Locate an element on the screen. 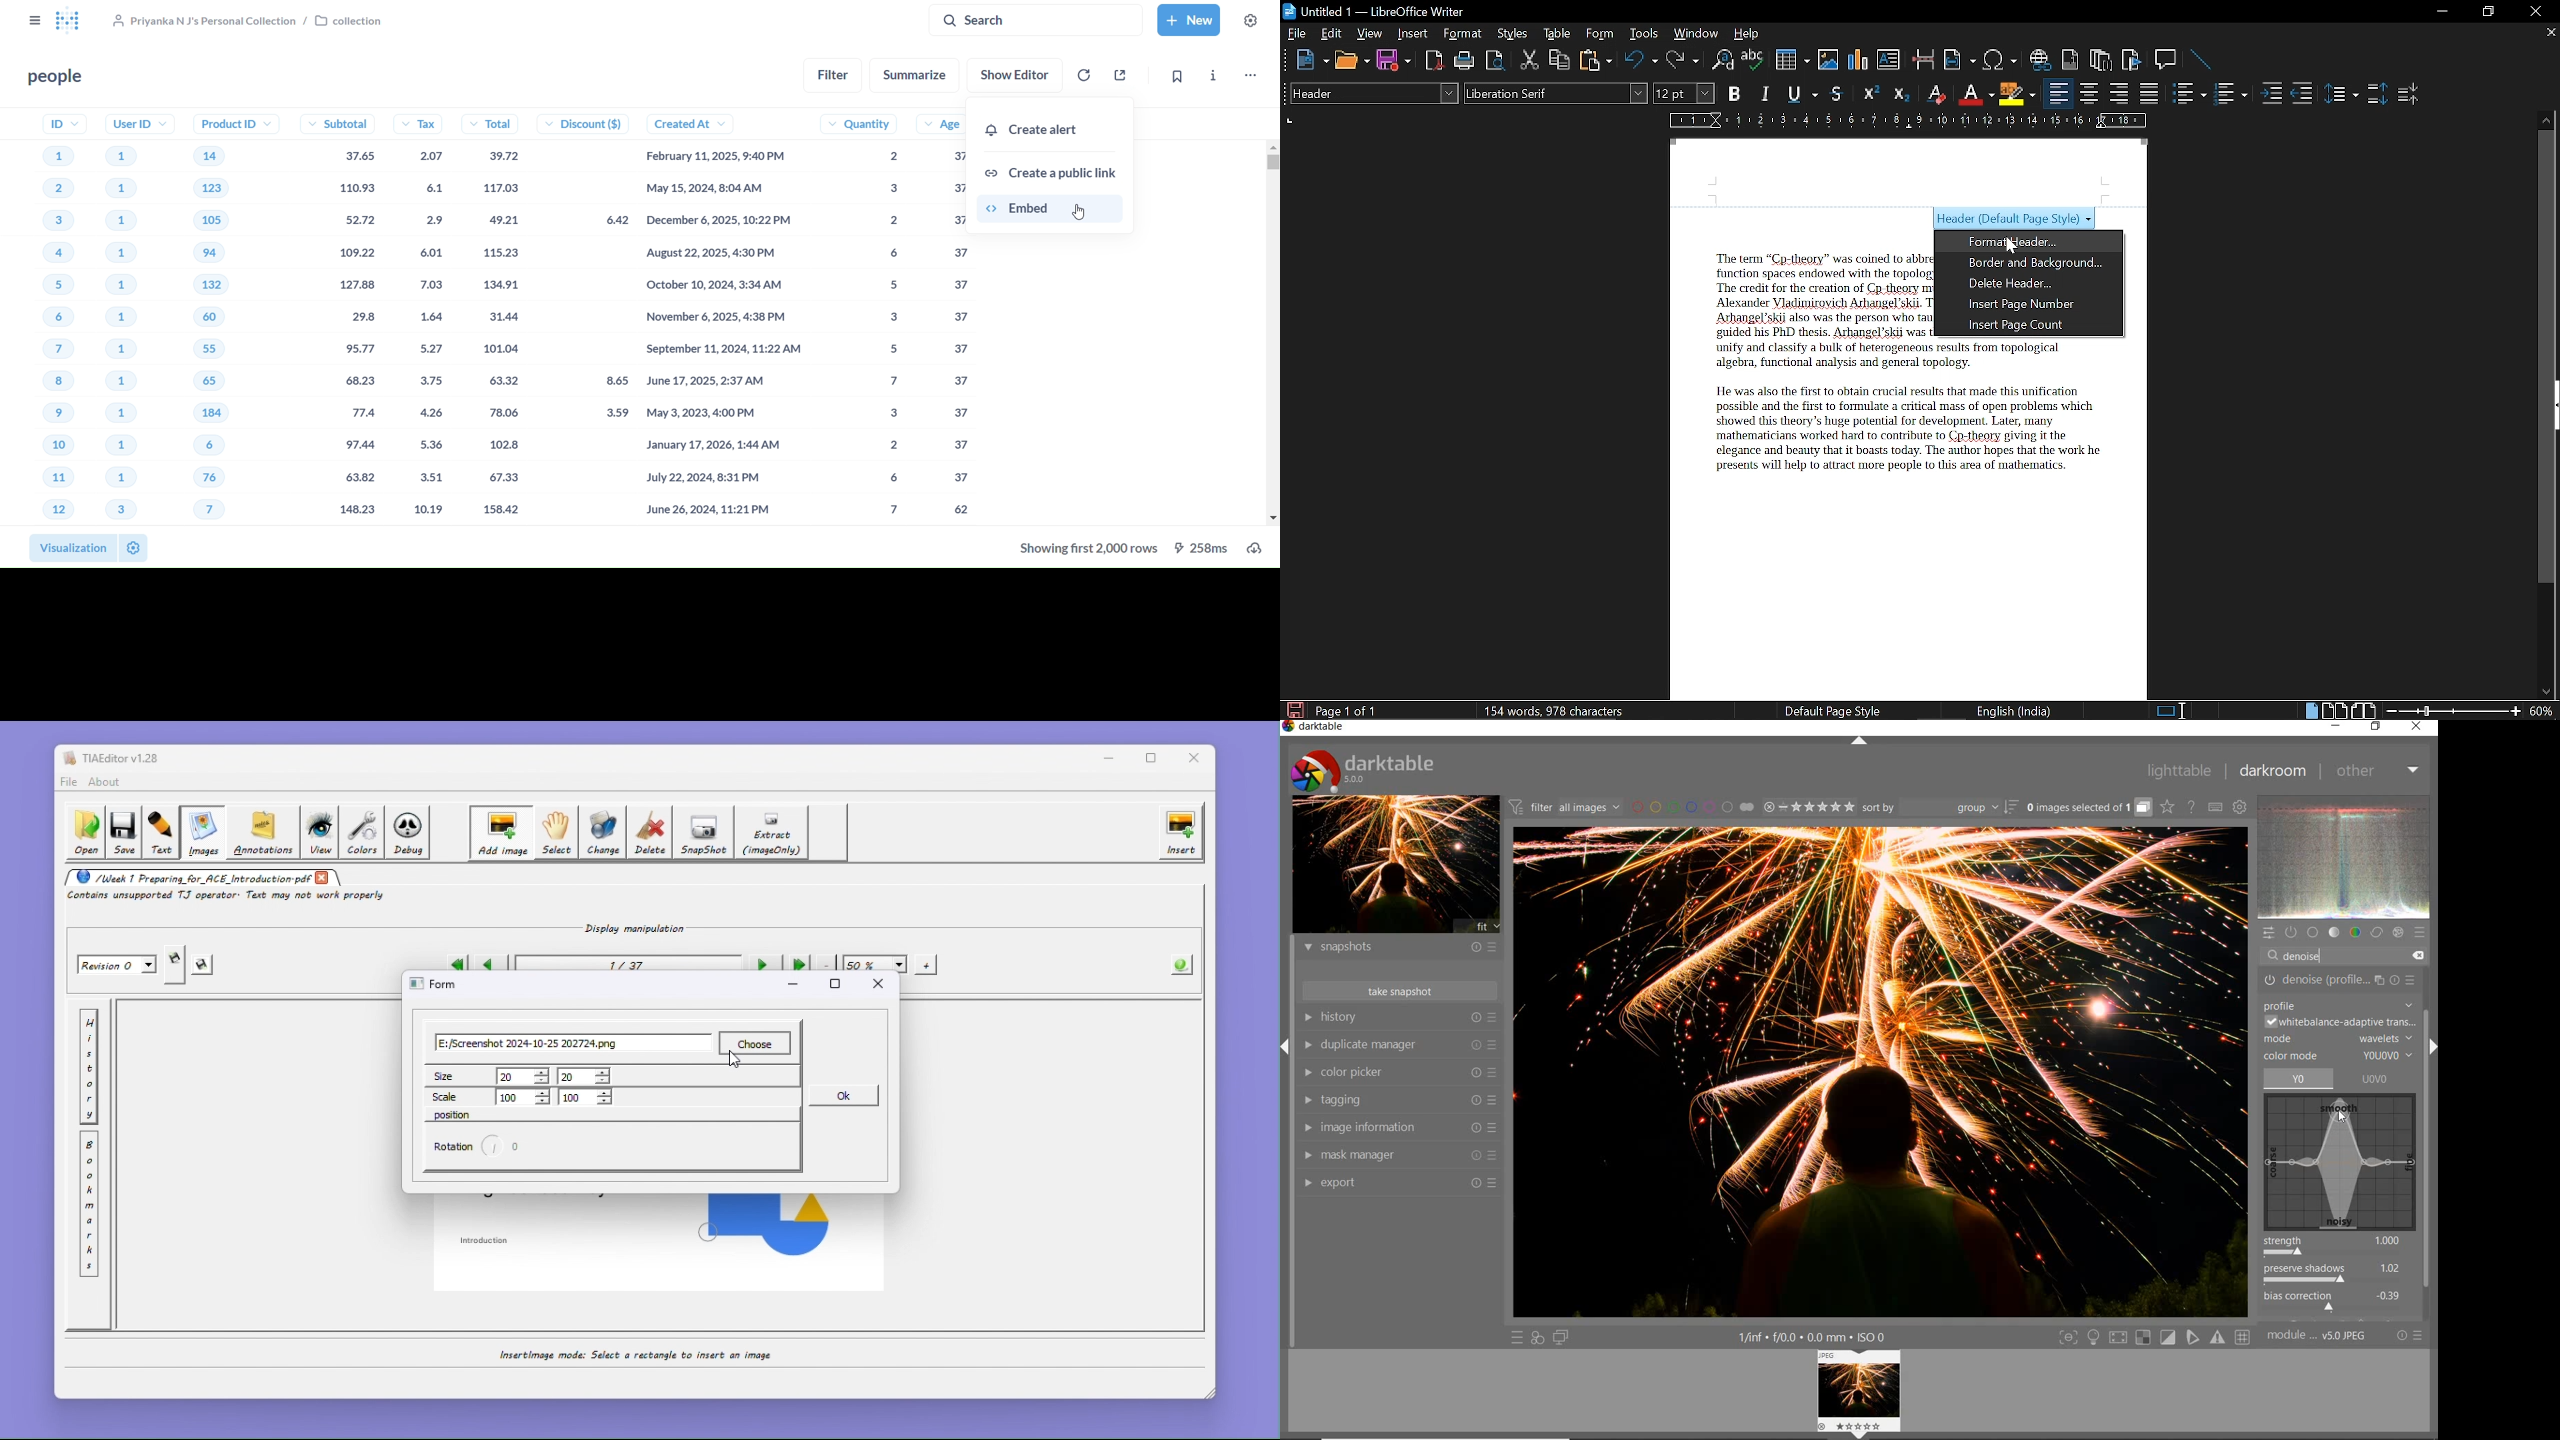 This screenshot has width=2576, height=1456. page style Page style is located at coordinates (1836, 711).